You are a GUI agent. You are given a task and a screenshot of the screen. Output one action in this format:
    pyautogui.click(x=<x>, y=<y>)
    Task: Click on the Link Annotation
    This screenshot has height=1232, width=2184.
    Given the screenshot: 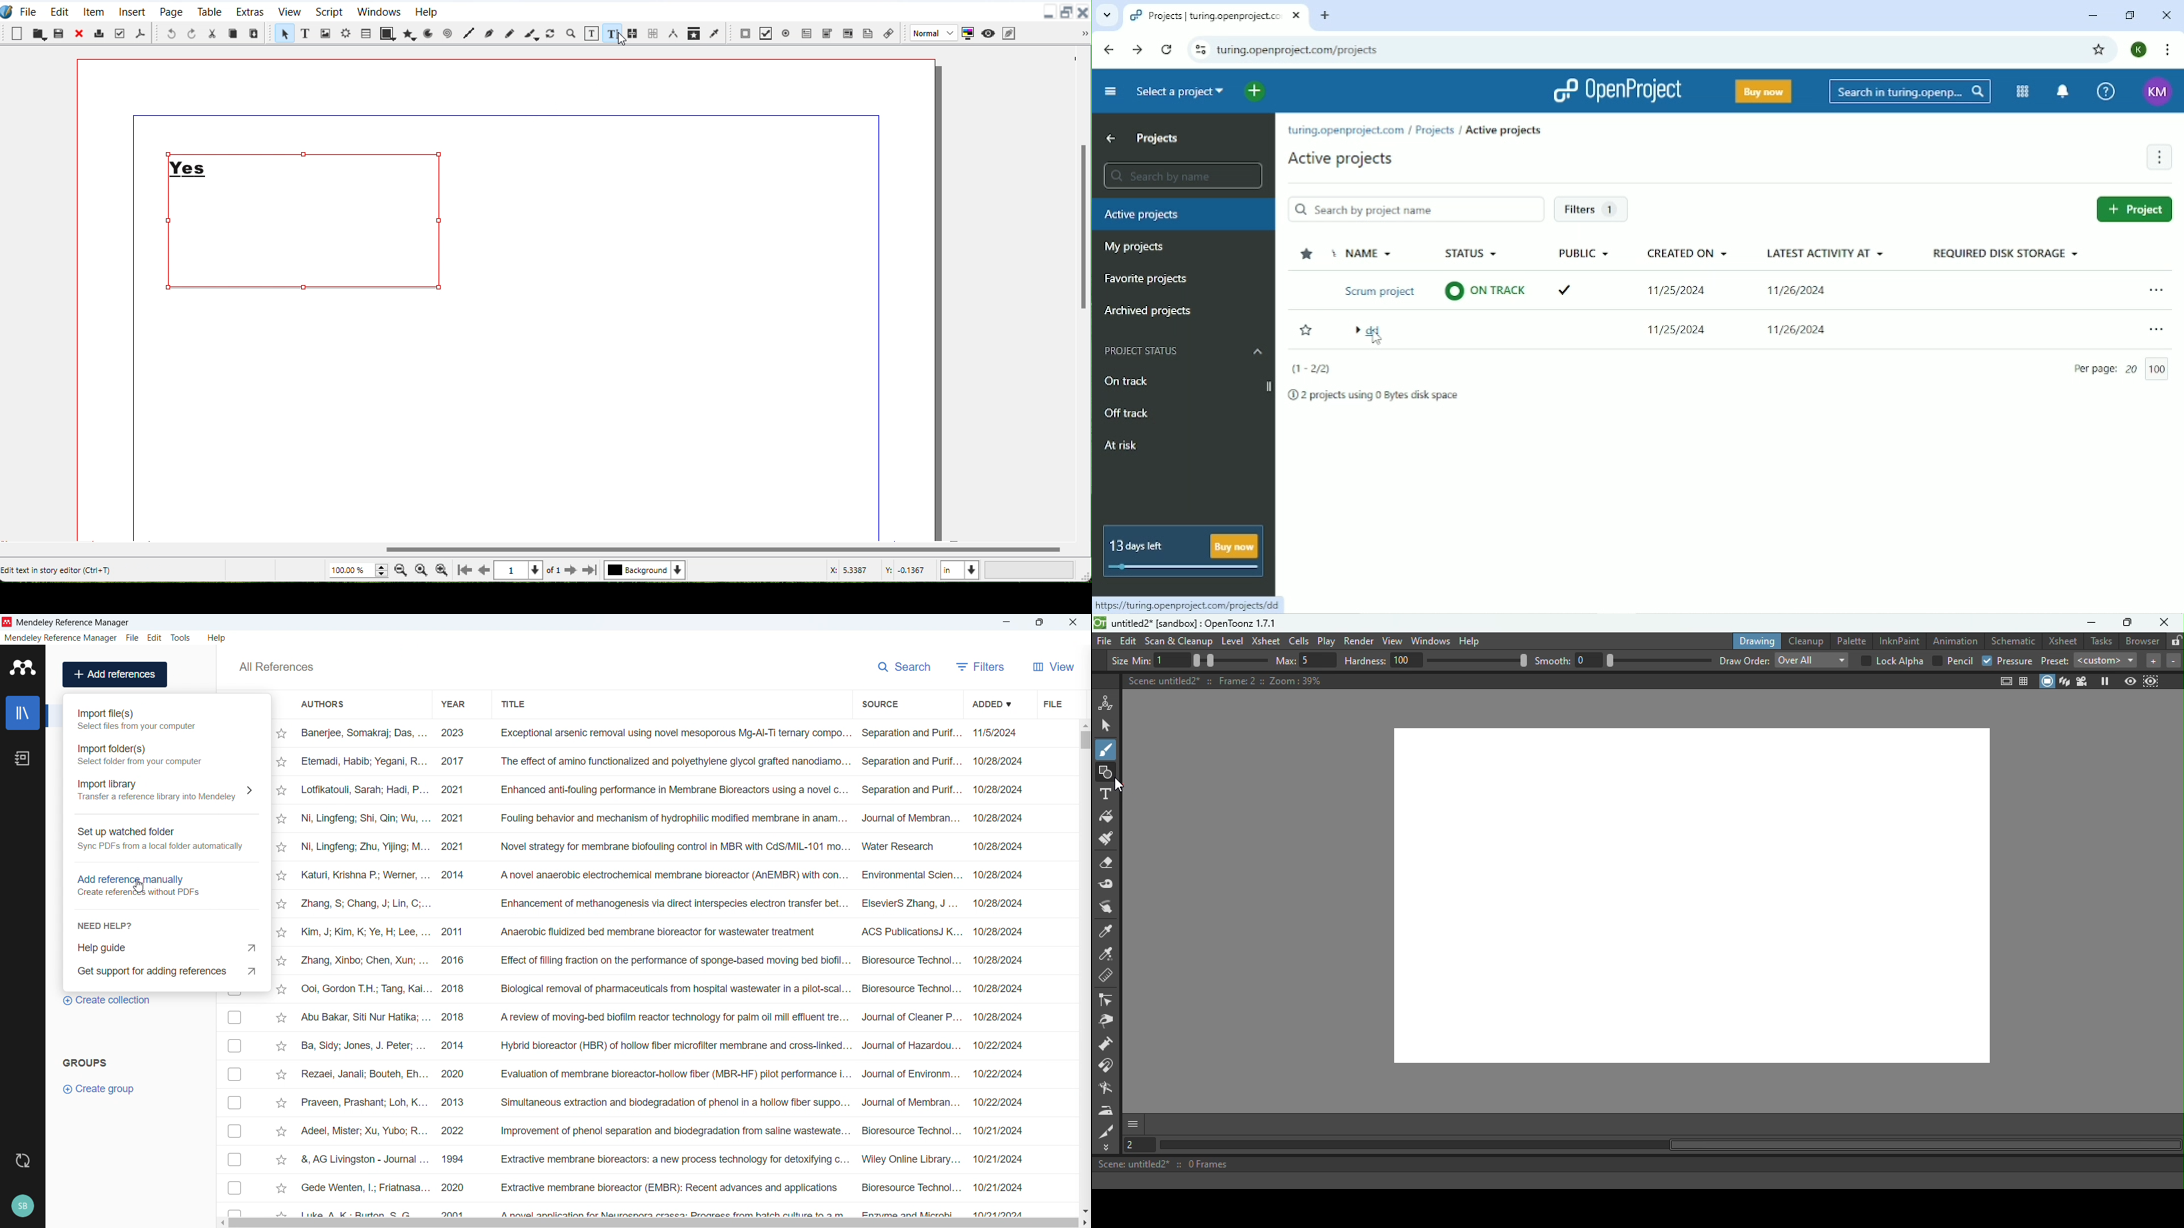 What is the action you would take?
    pyautogui.click(x=888, y=31)
    